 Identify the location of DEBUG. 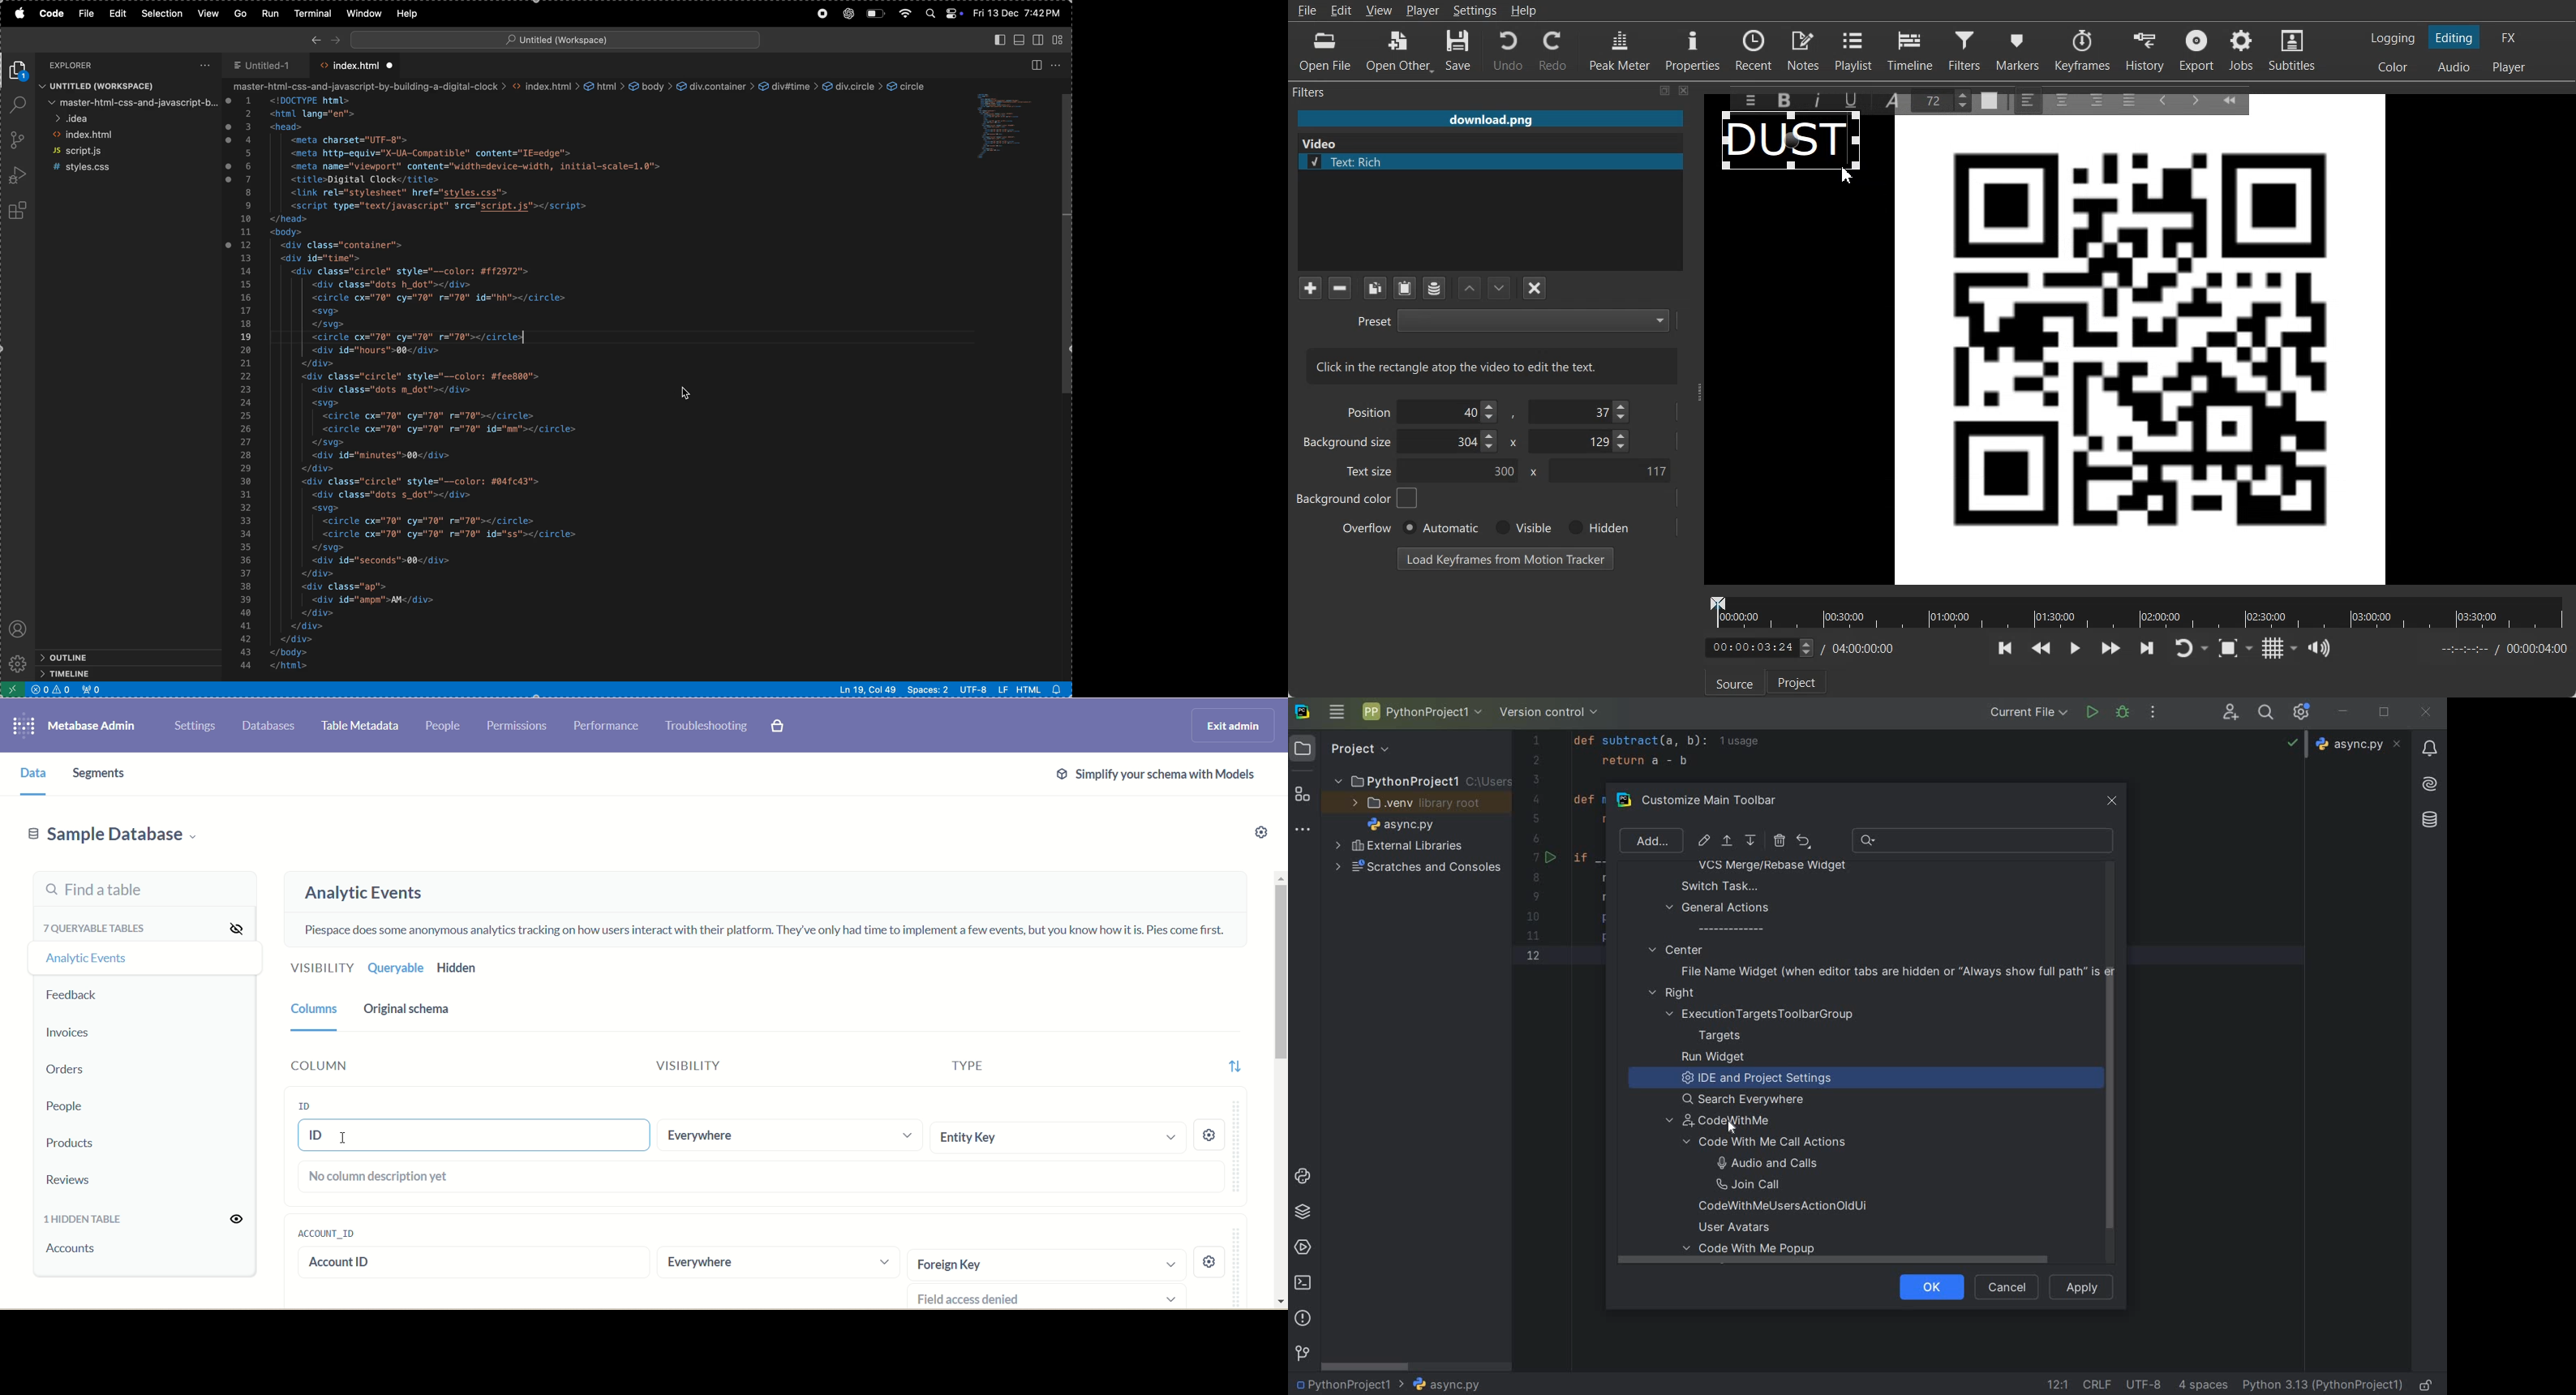
(2125, 715).